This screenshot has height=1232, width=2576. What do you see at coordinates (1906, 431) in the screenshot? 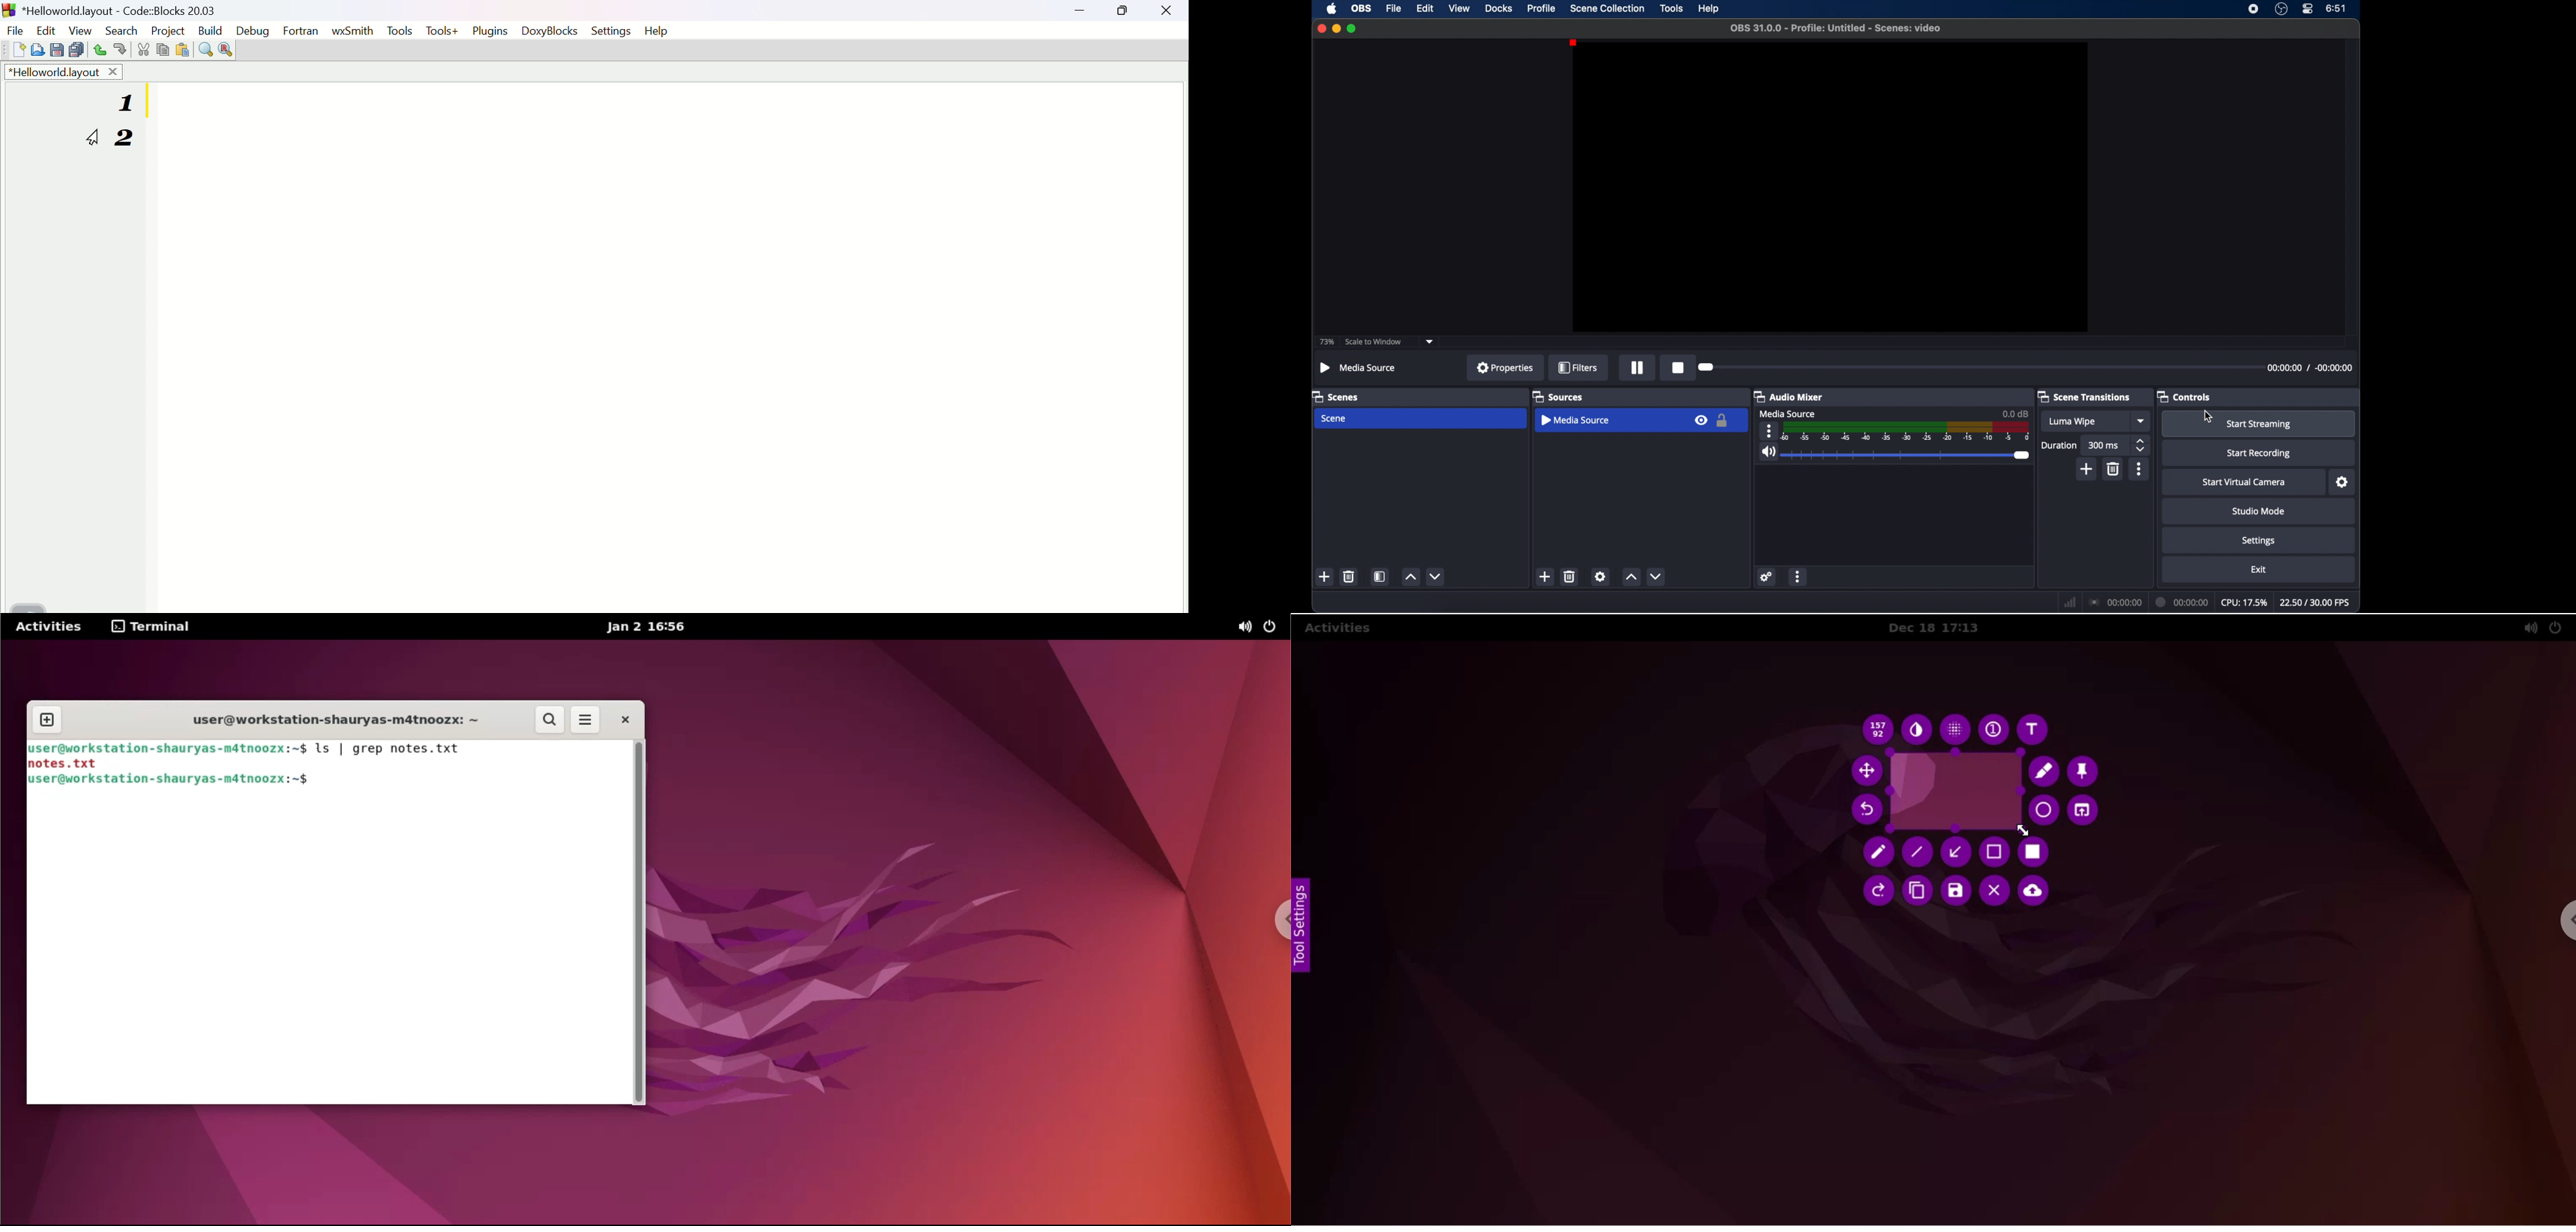
I see `timeline` at bounding box center [1906, 431].